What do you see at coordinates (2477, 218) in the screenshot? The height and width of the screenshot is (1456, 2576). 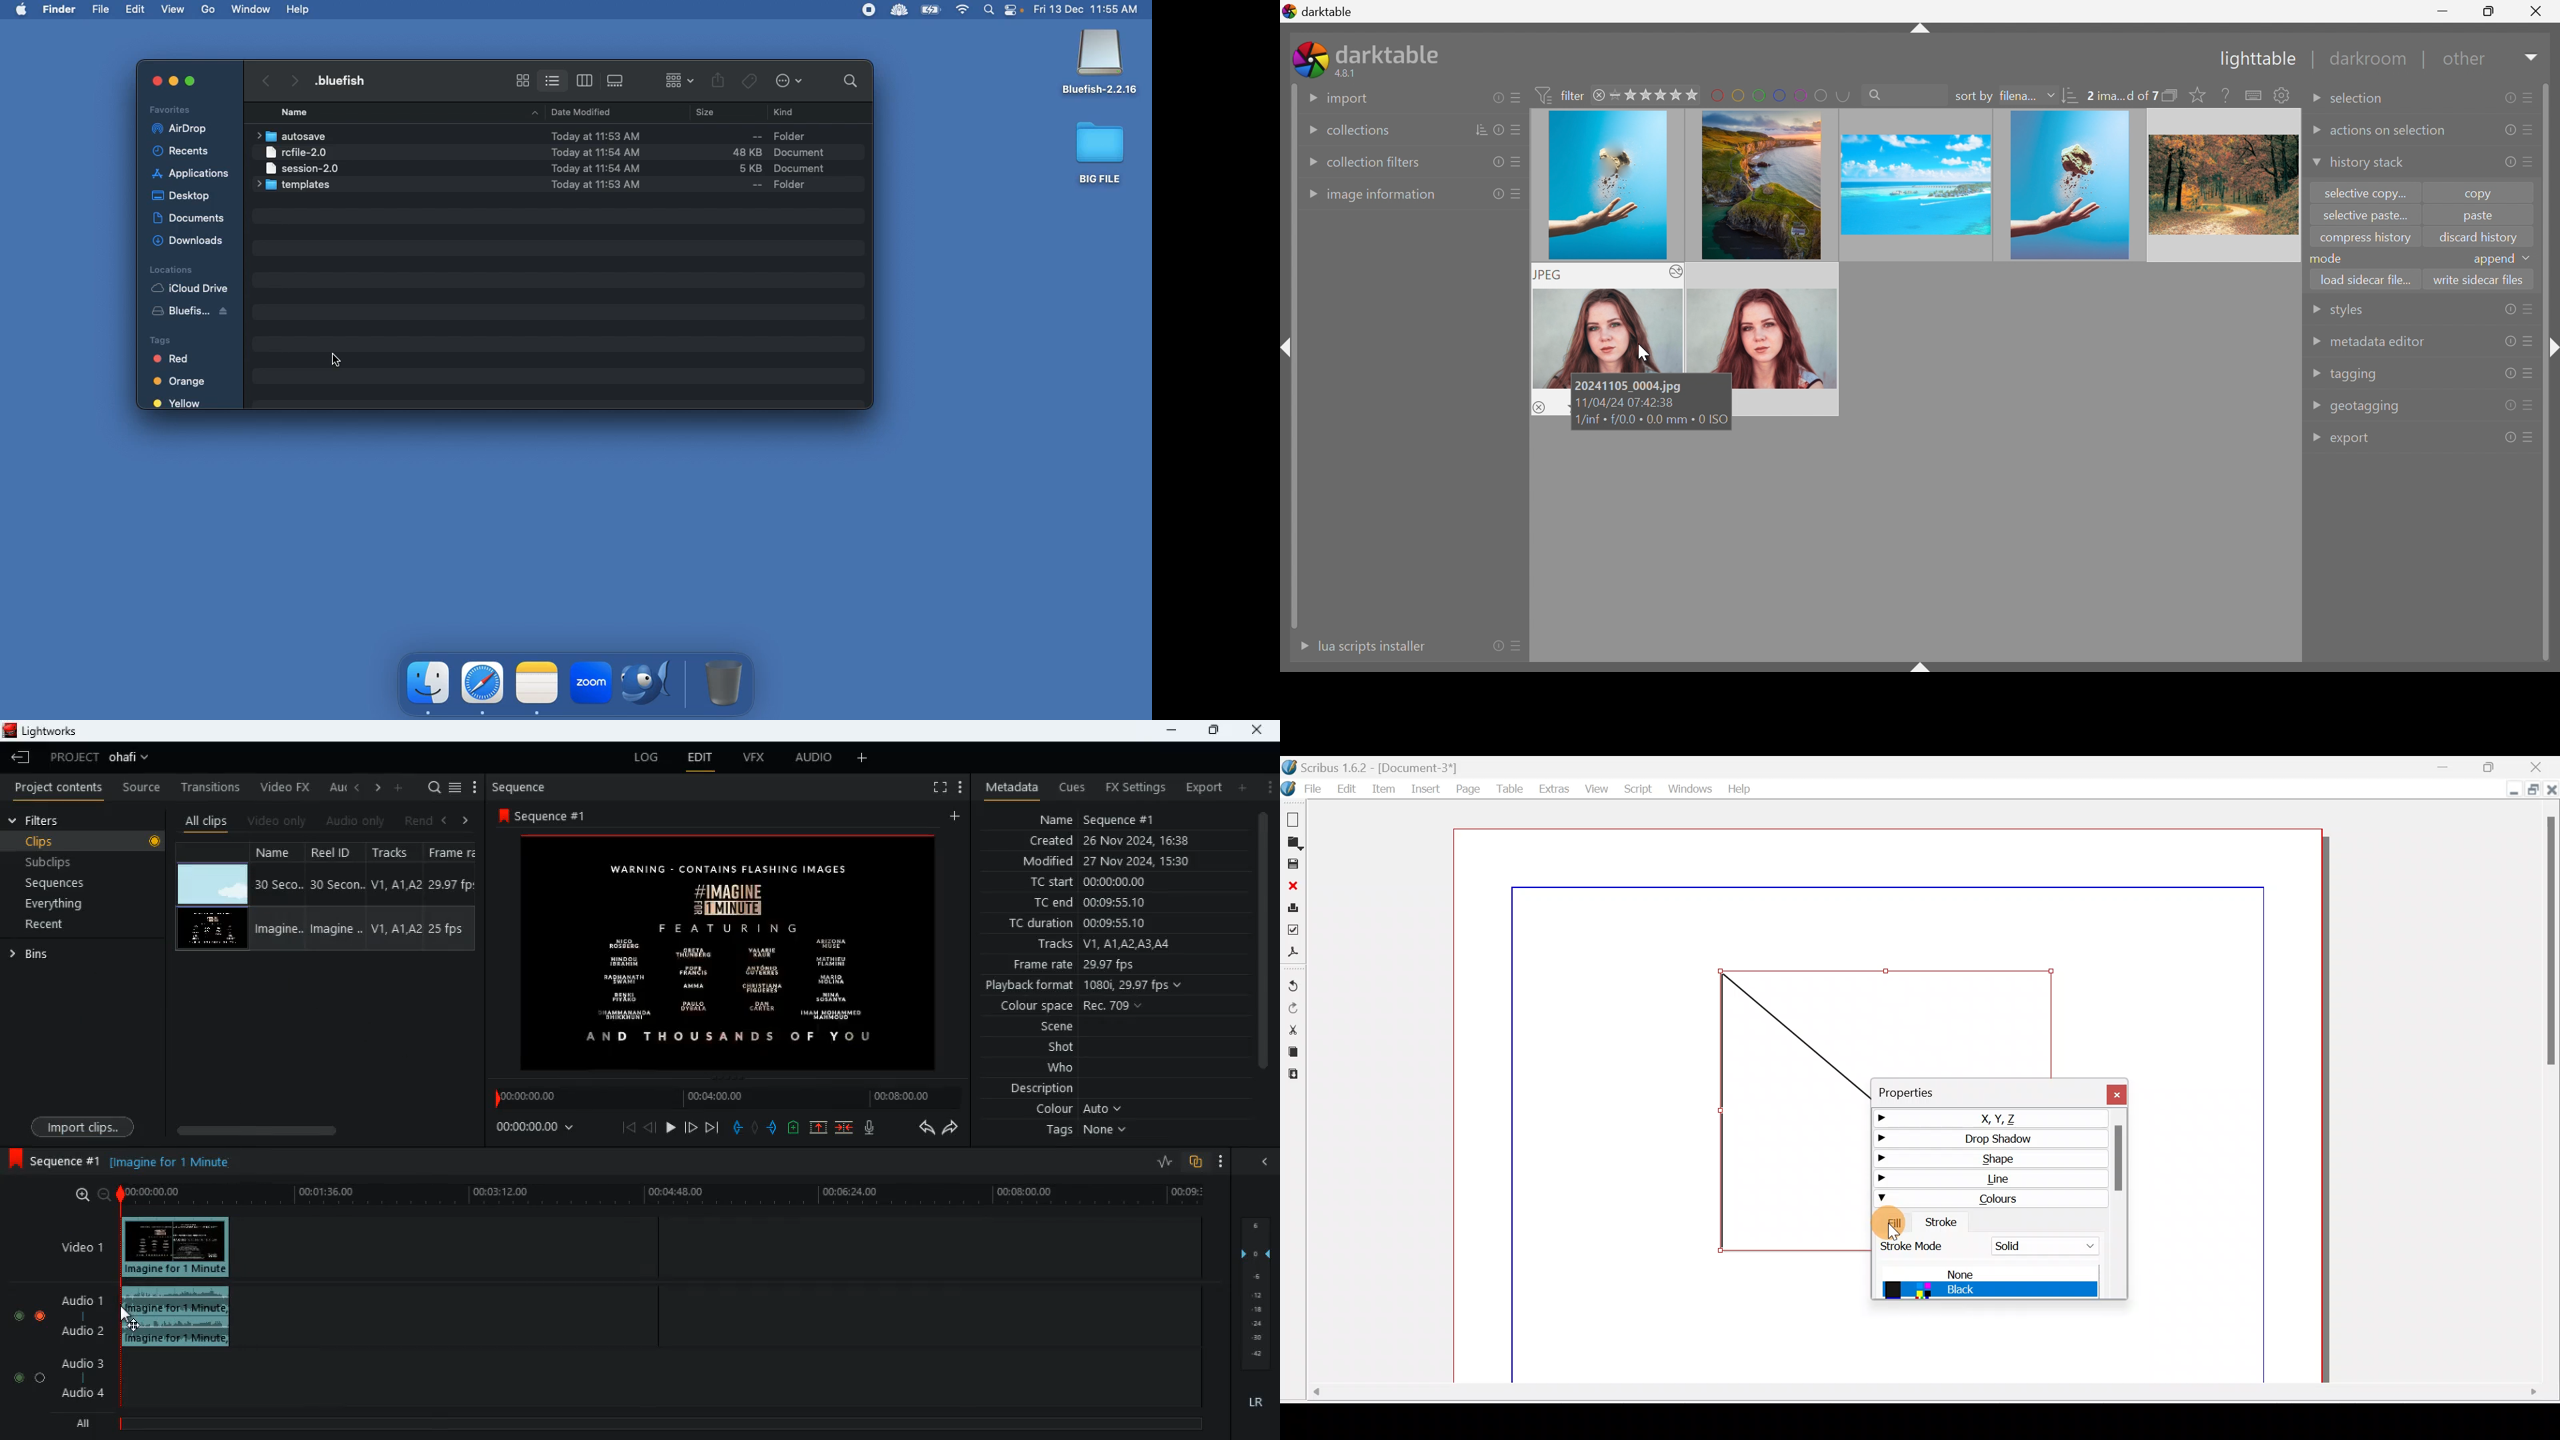 I see `paste` at bounding box center [2477, 218].